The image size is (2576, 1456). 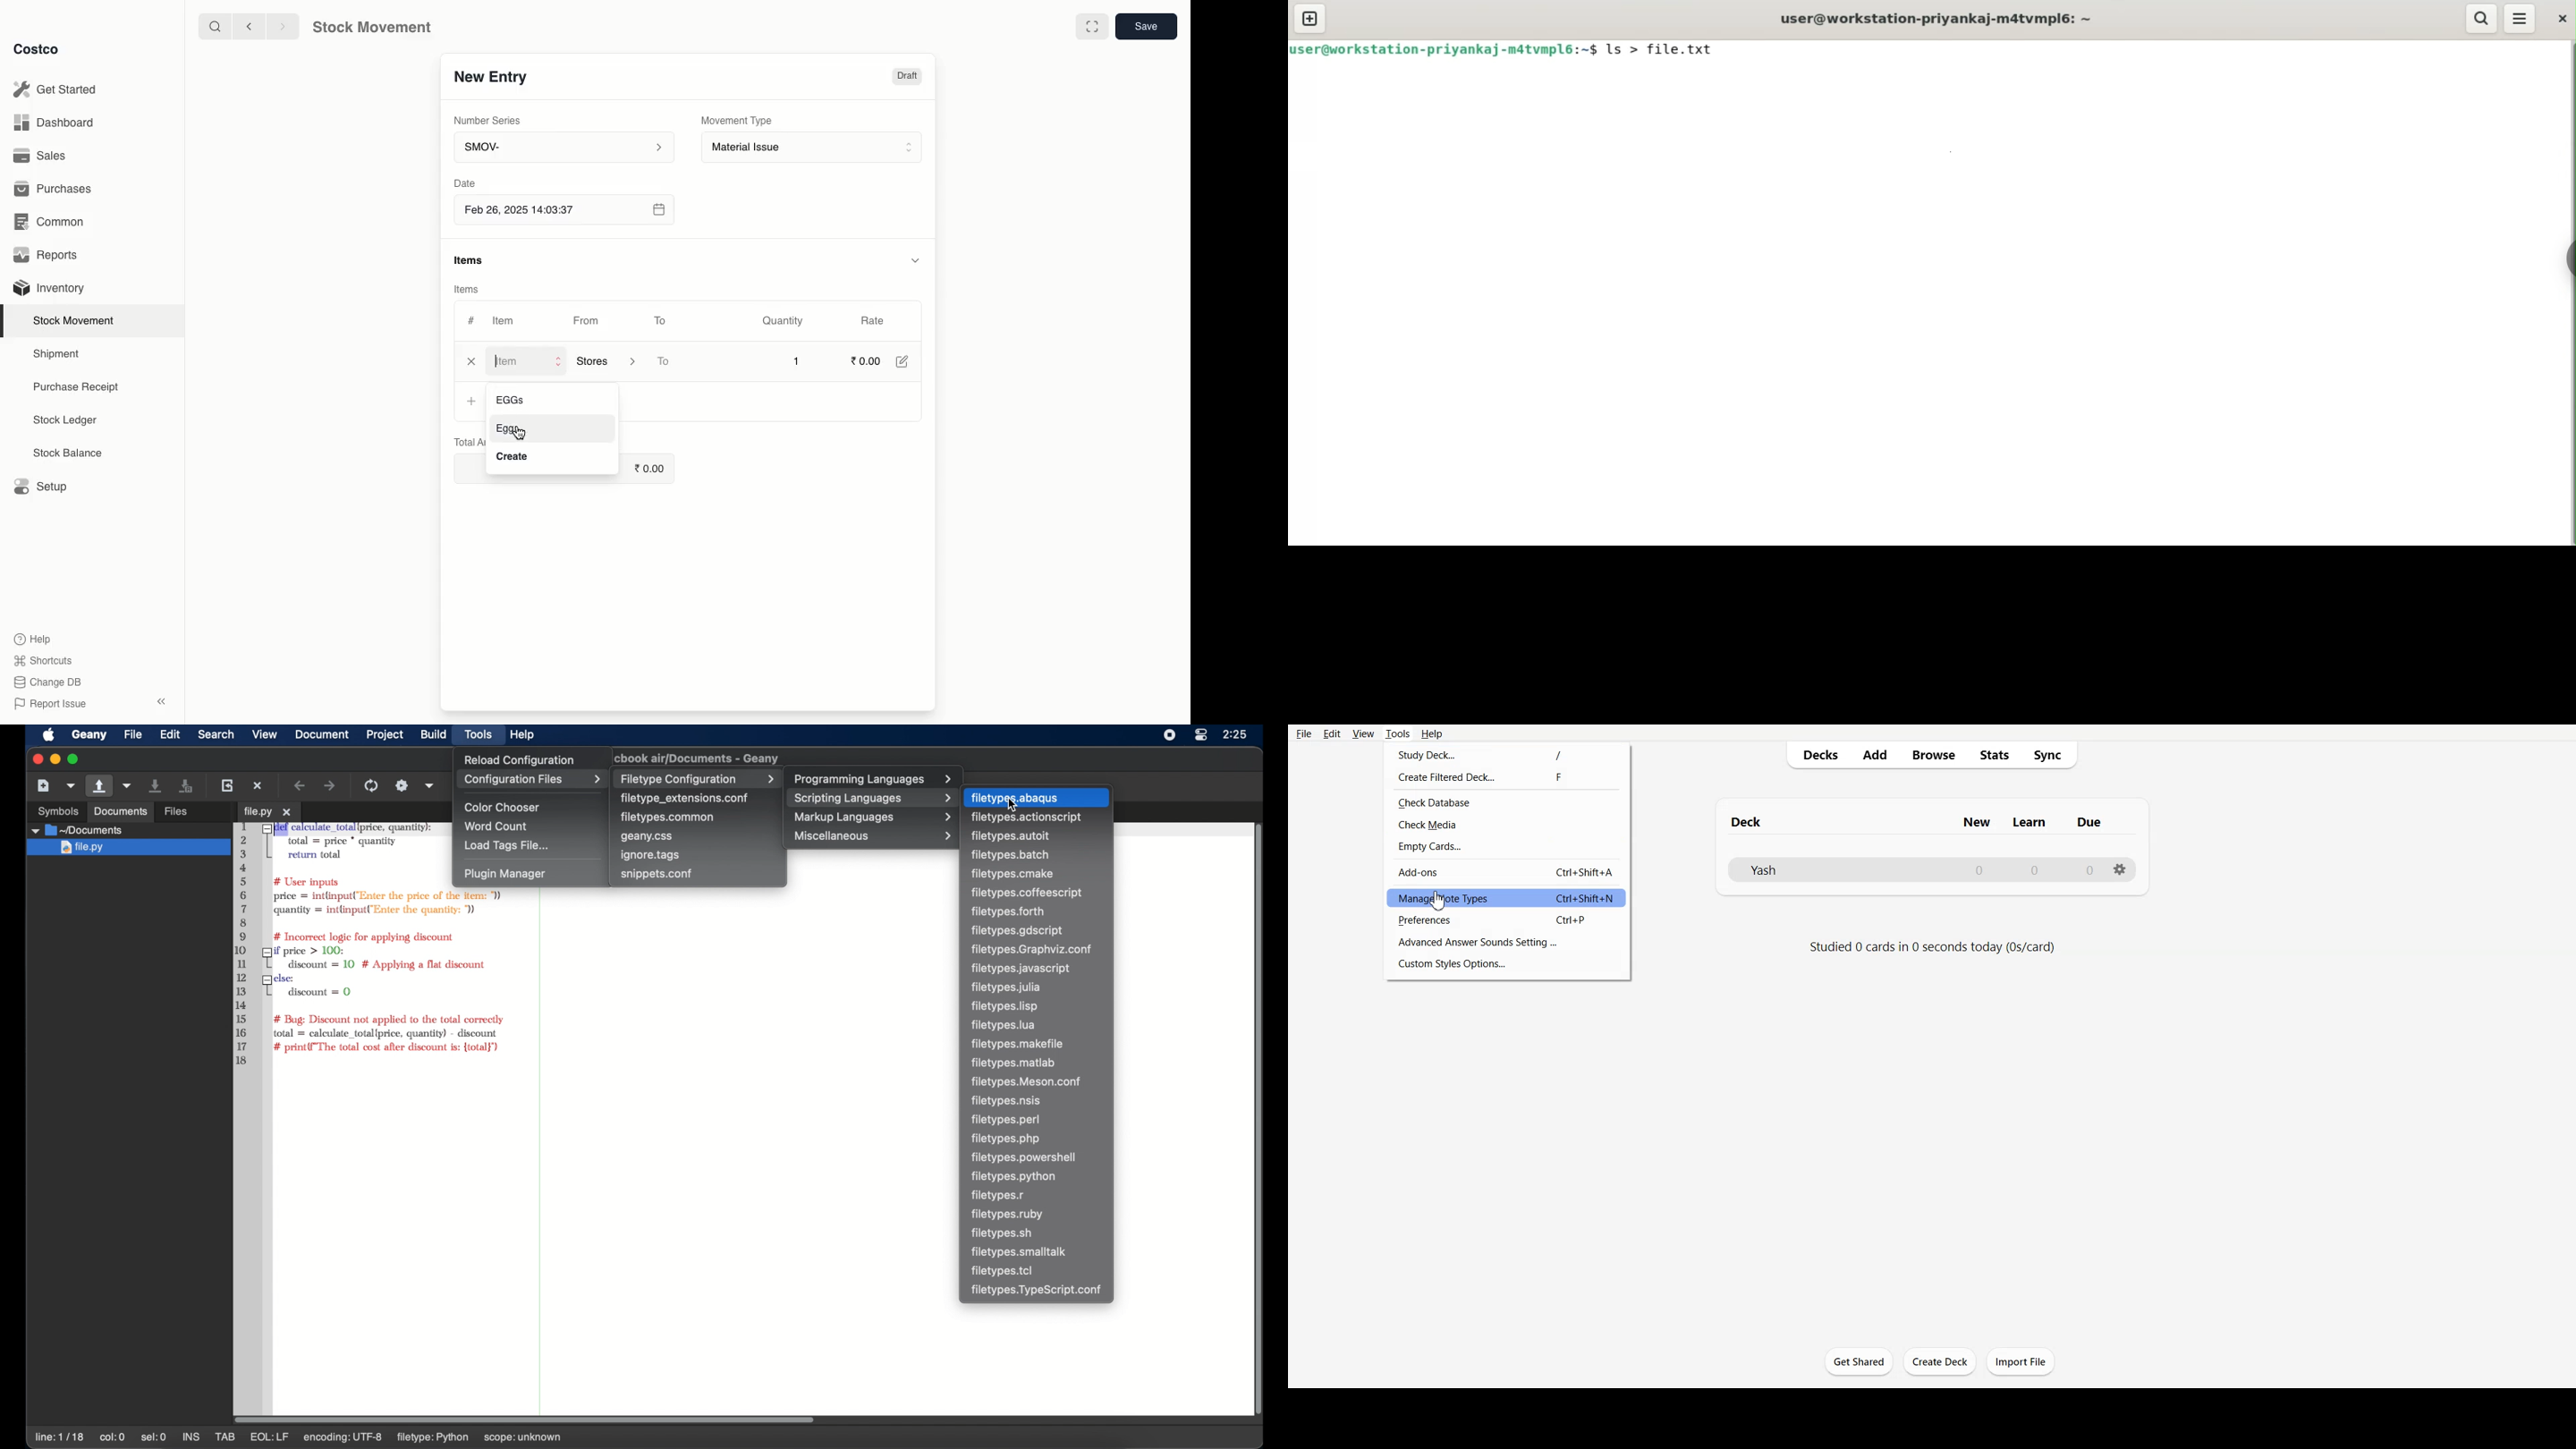 I want to click on Stock Movement, so click(x=369, y=27).